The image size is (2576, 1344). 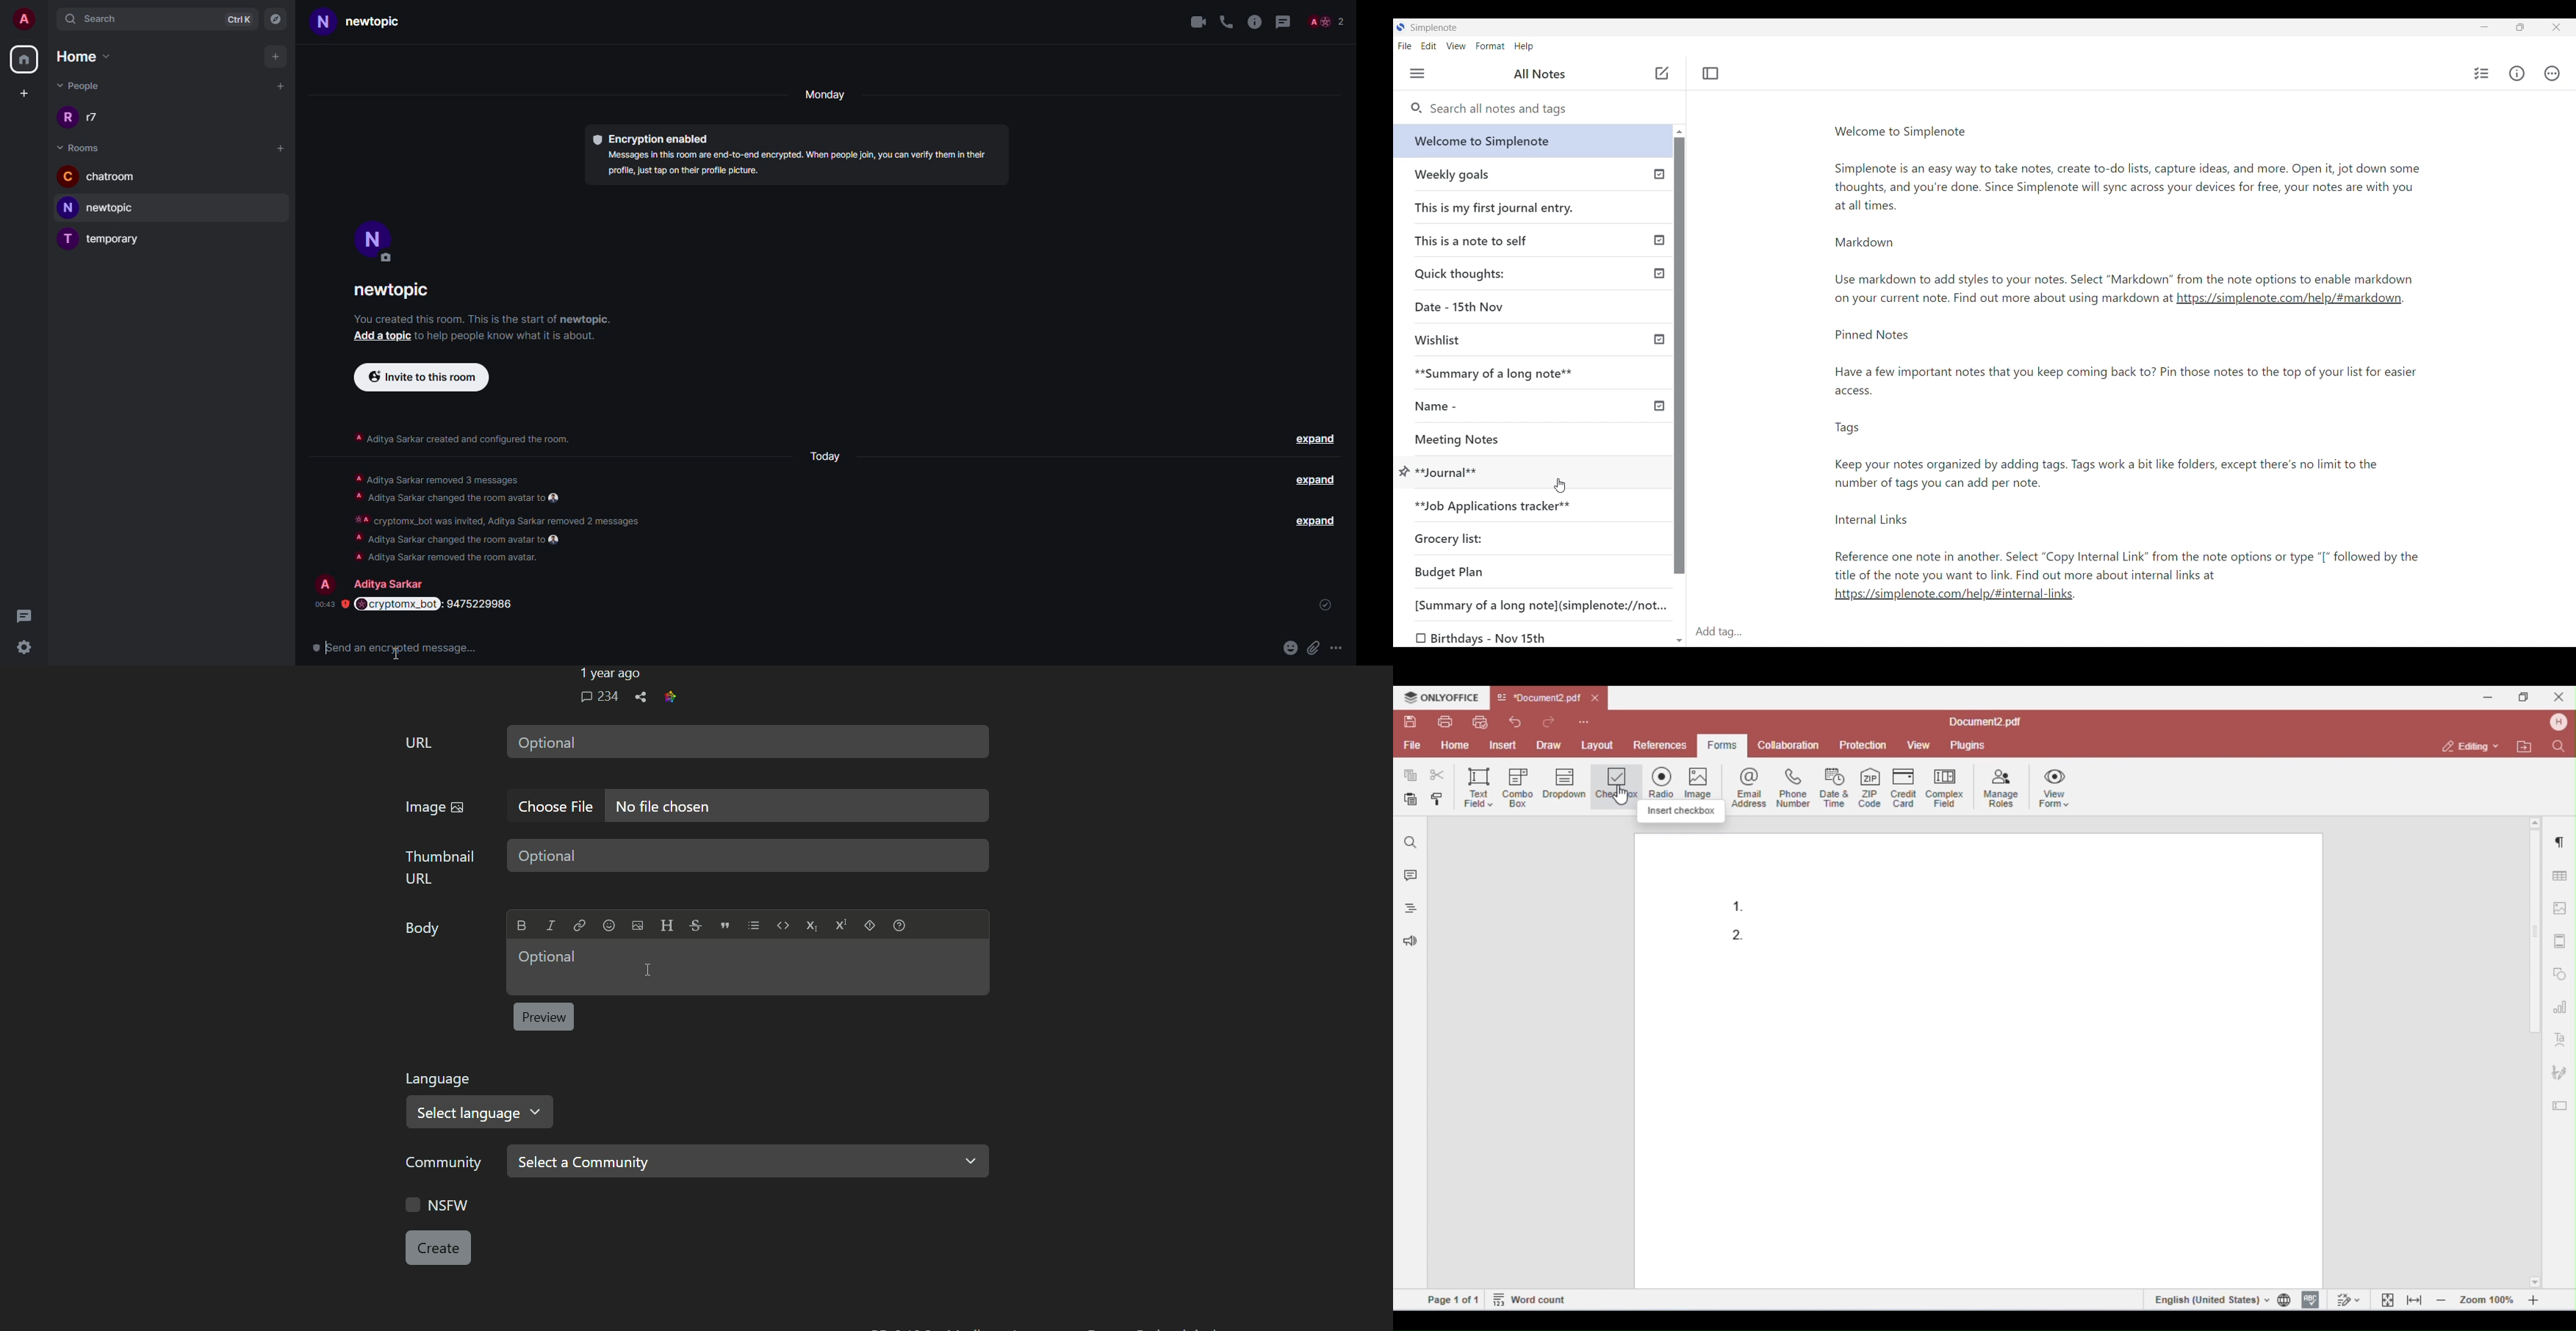 I want to click on Spoiler, so click(x=869, y=925).